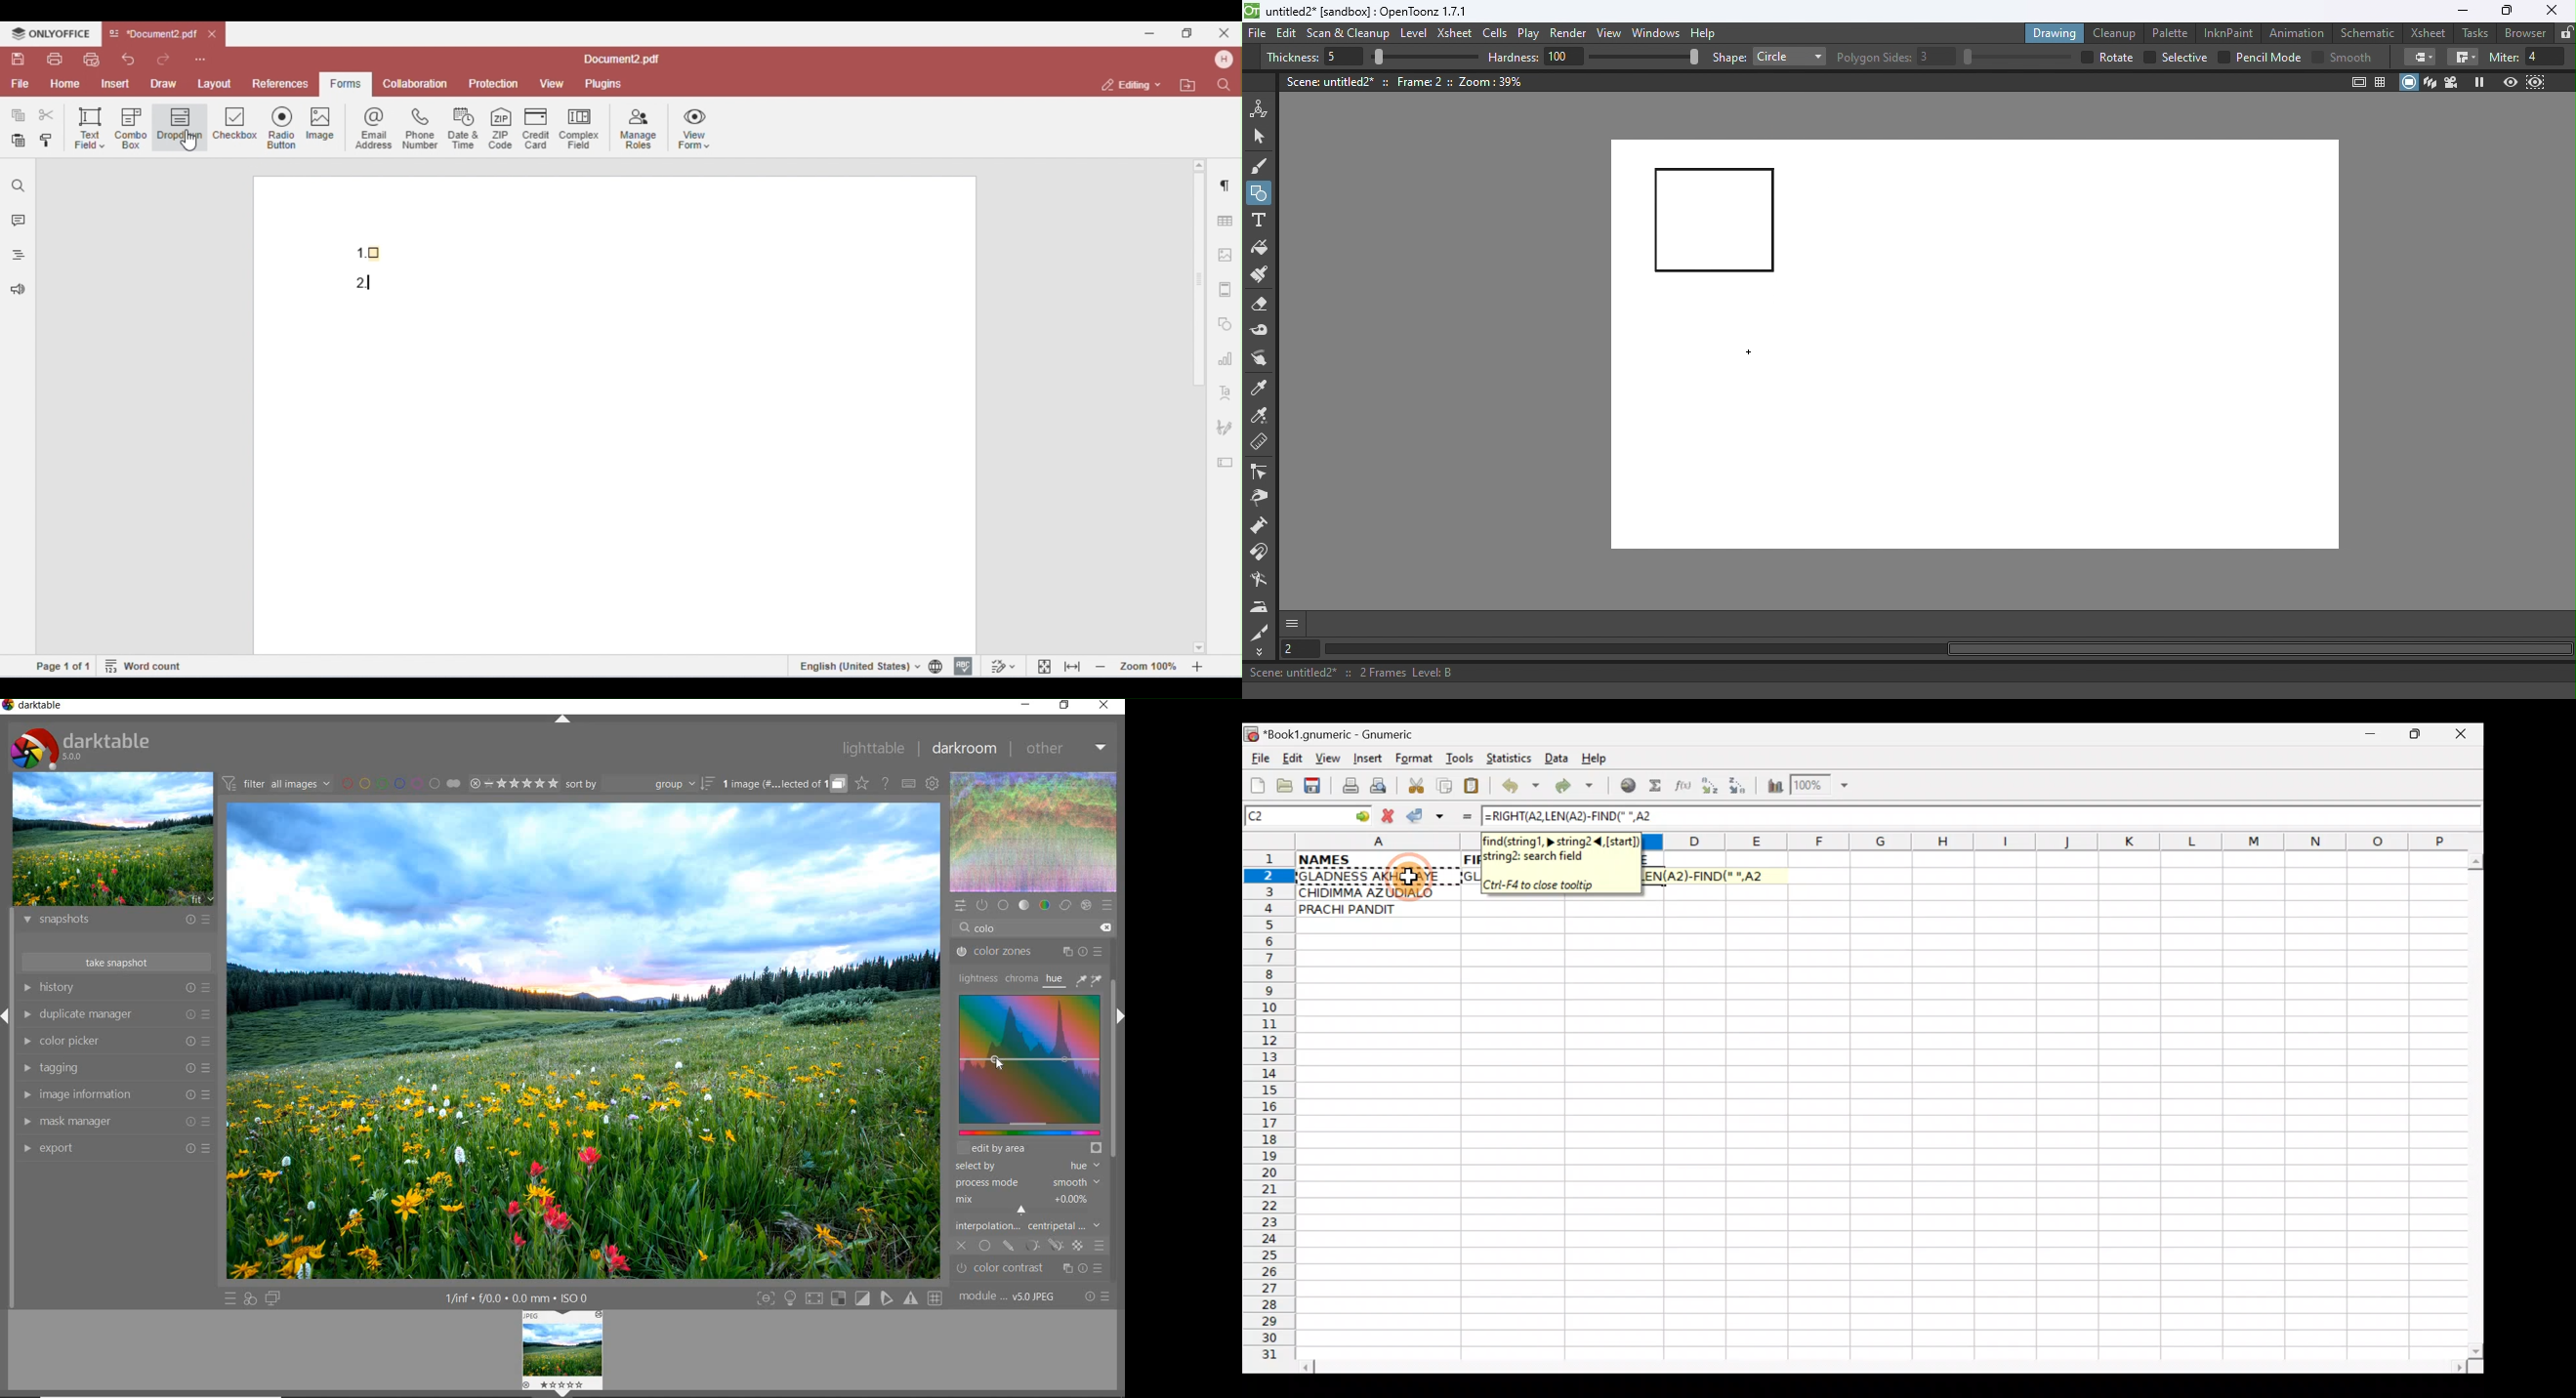 Image resolution: width=2576 pixels, height=1400 pixels. I want to click on fit to width, so click(1073, 666).